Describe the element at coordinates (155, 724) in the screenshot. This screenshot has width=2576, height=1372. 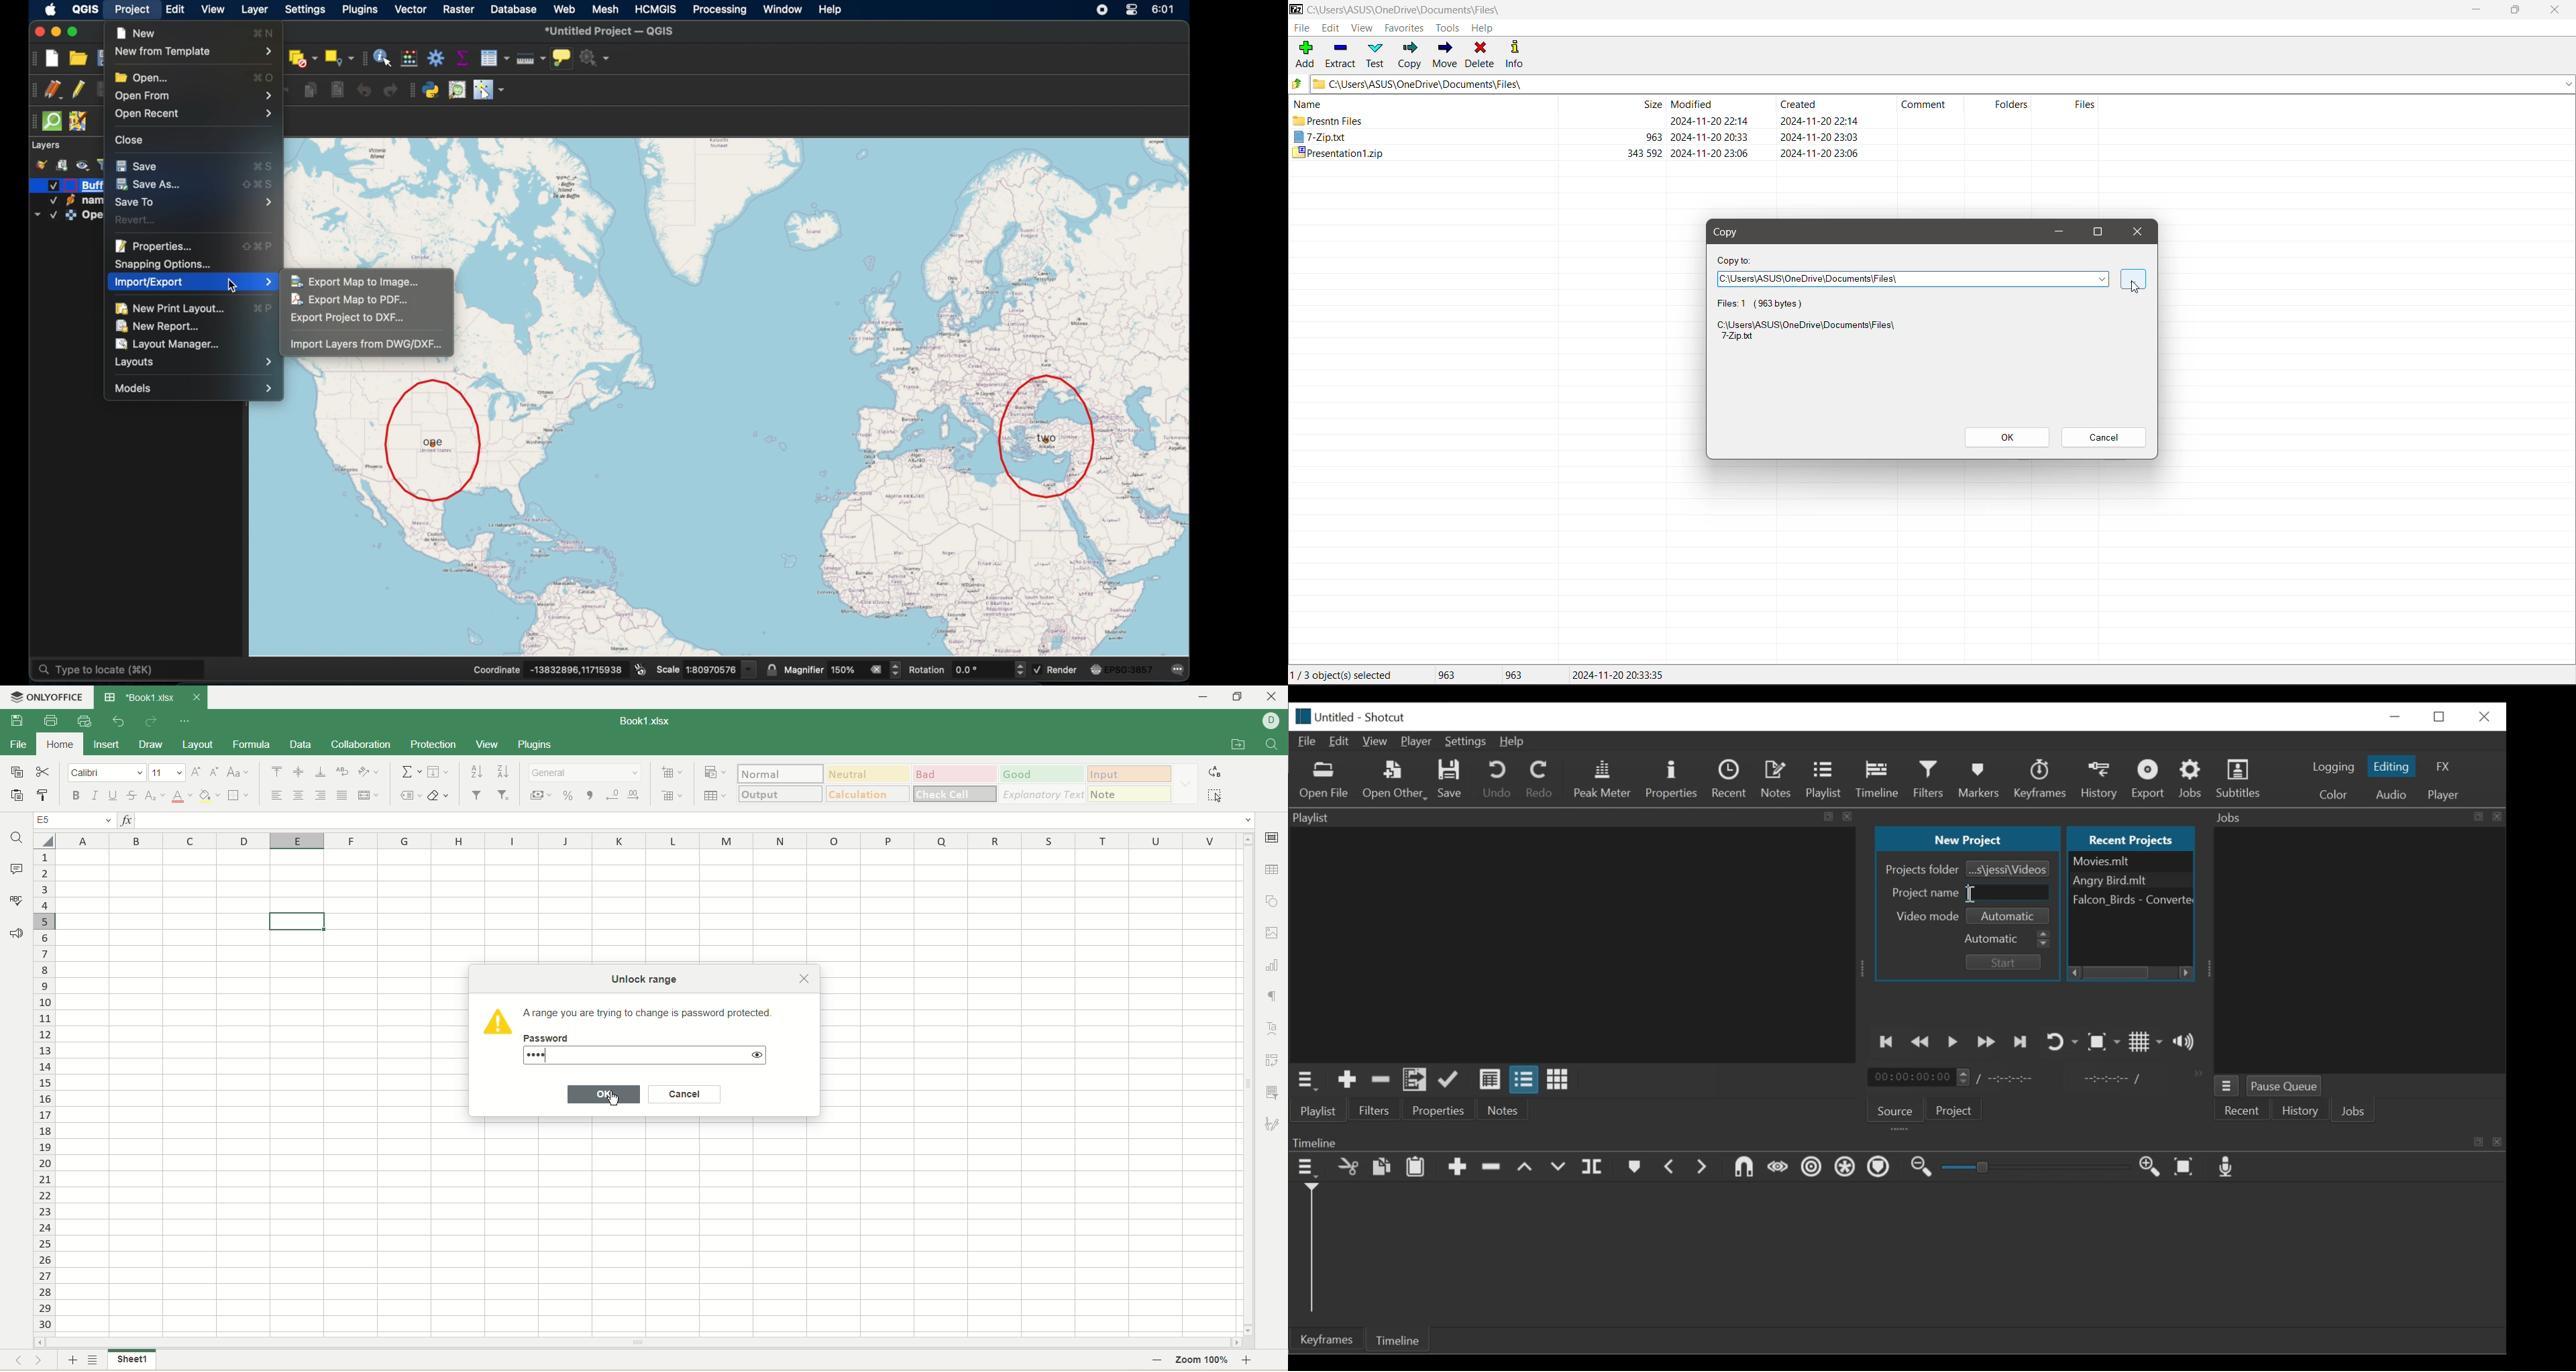
I see `redo` at that location.